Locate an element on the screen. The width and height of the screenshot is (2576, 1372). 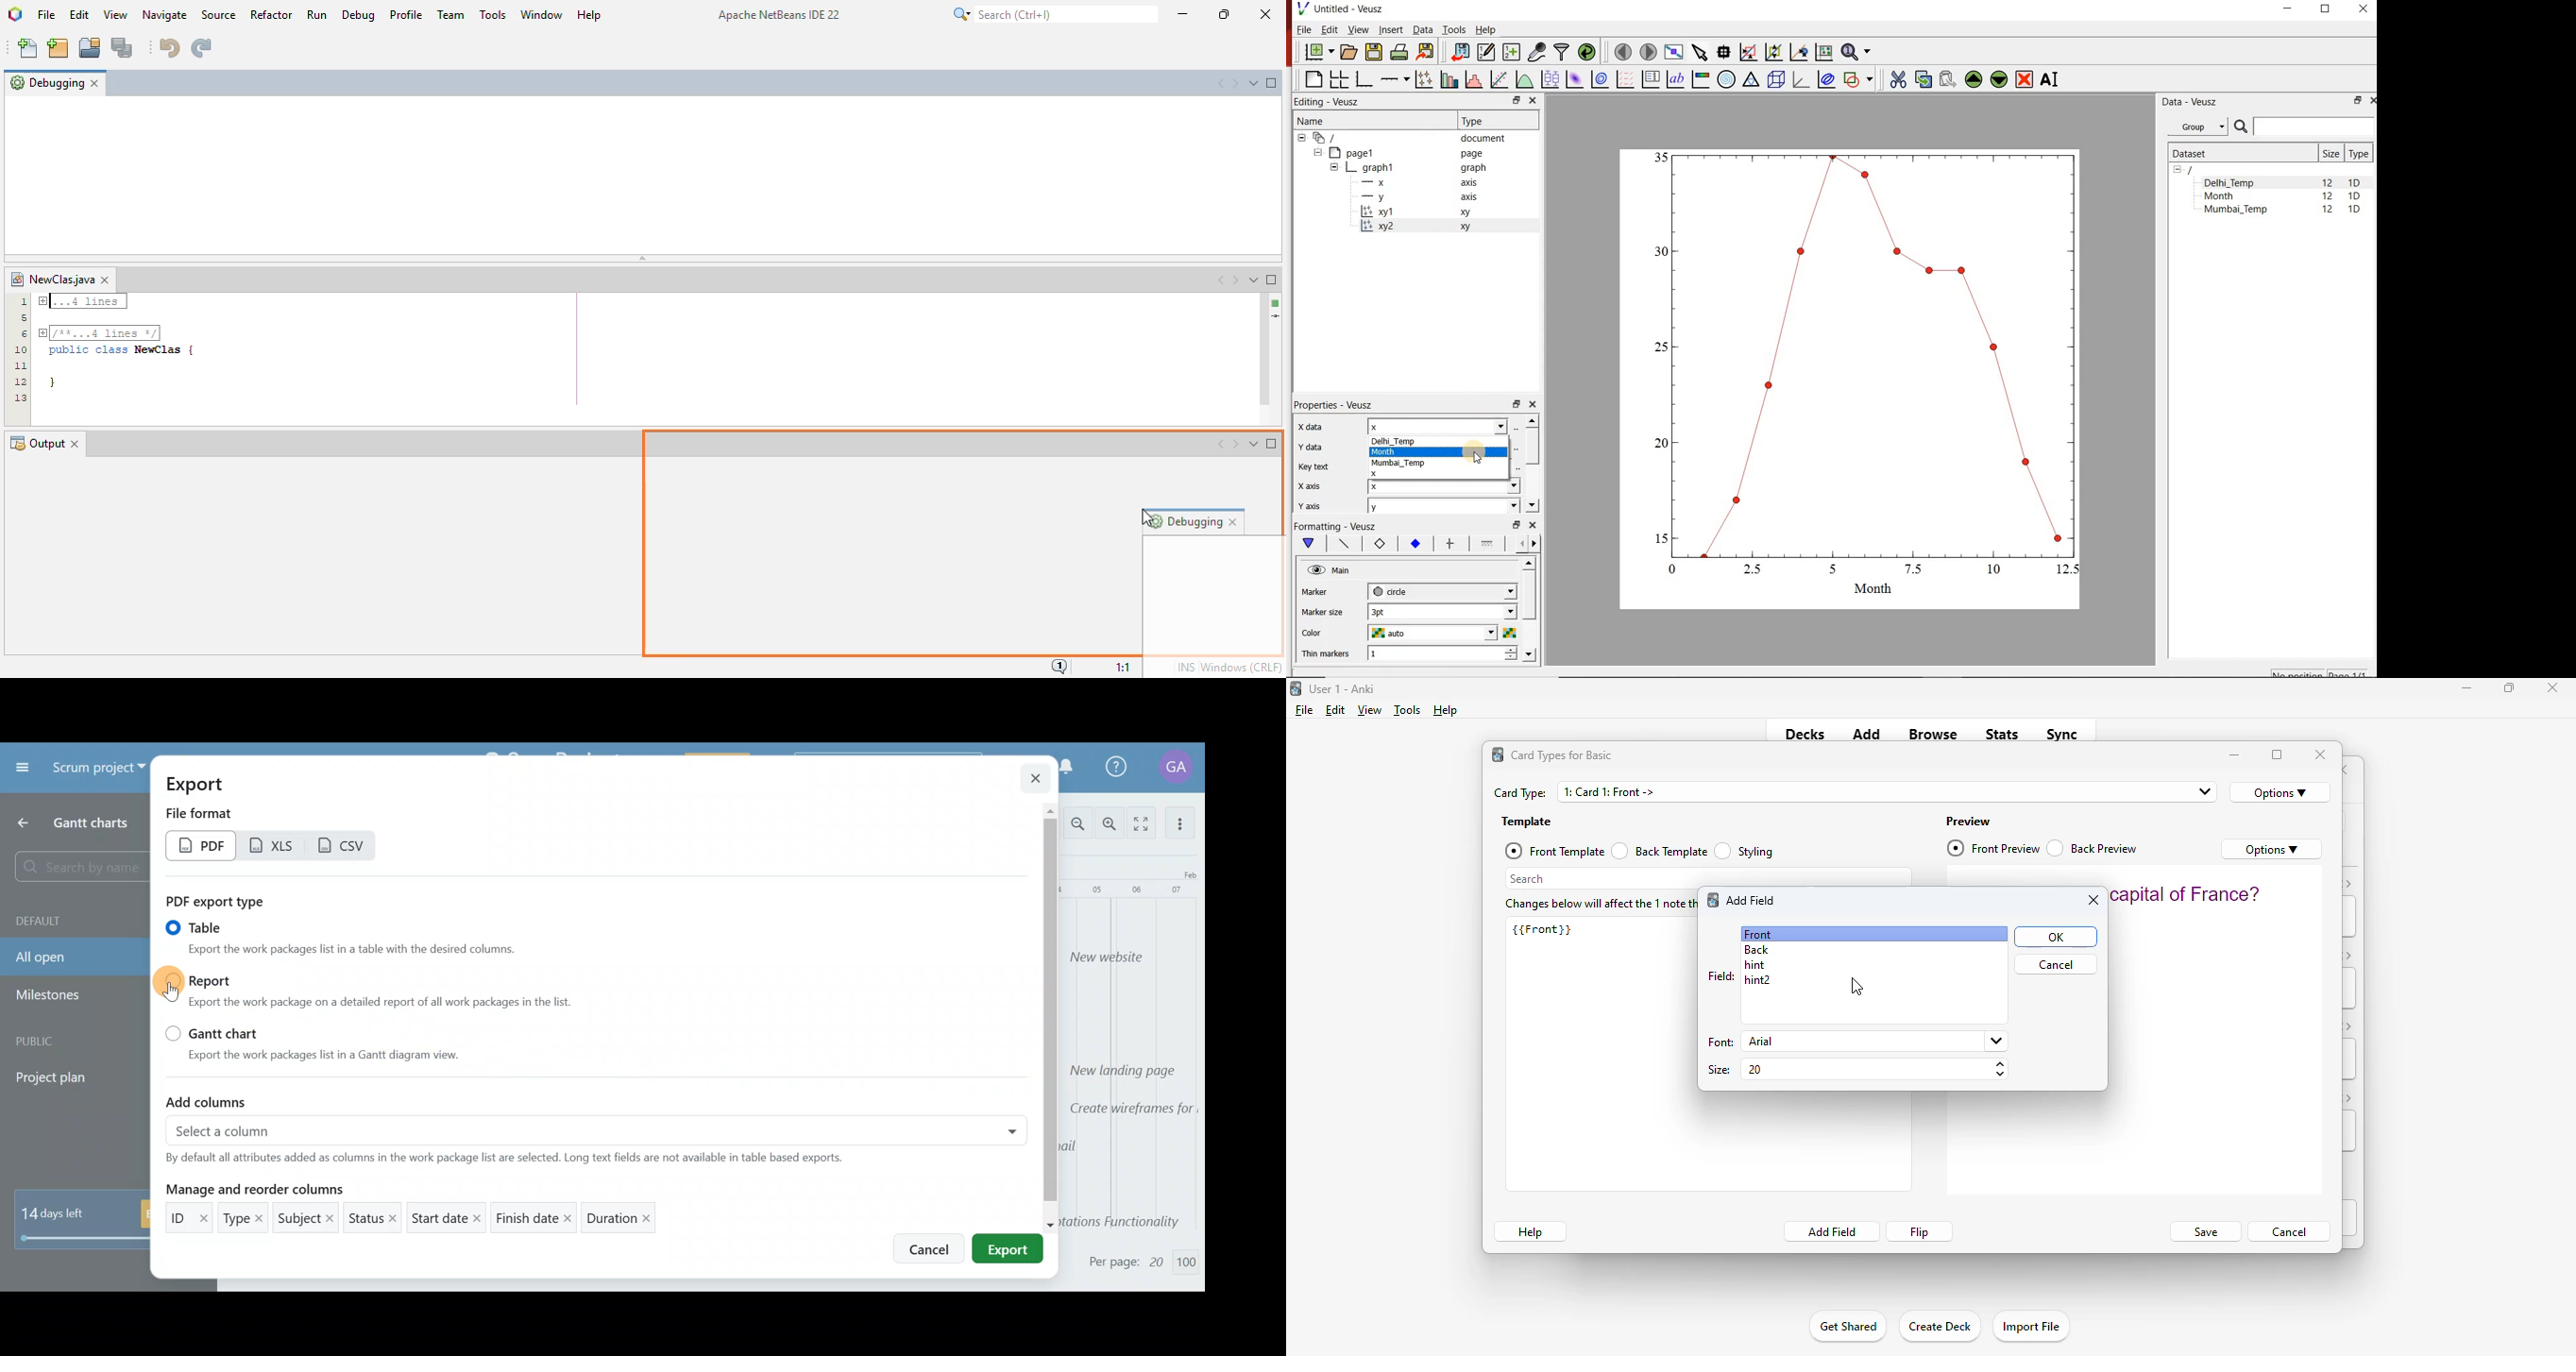
help is located at coordinates (1444, 710).